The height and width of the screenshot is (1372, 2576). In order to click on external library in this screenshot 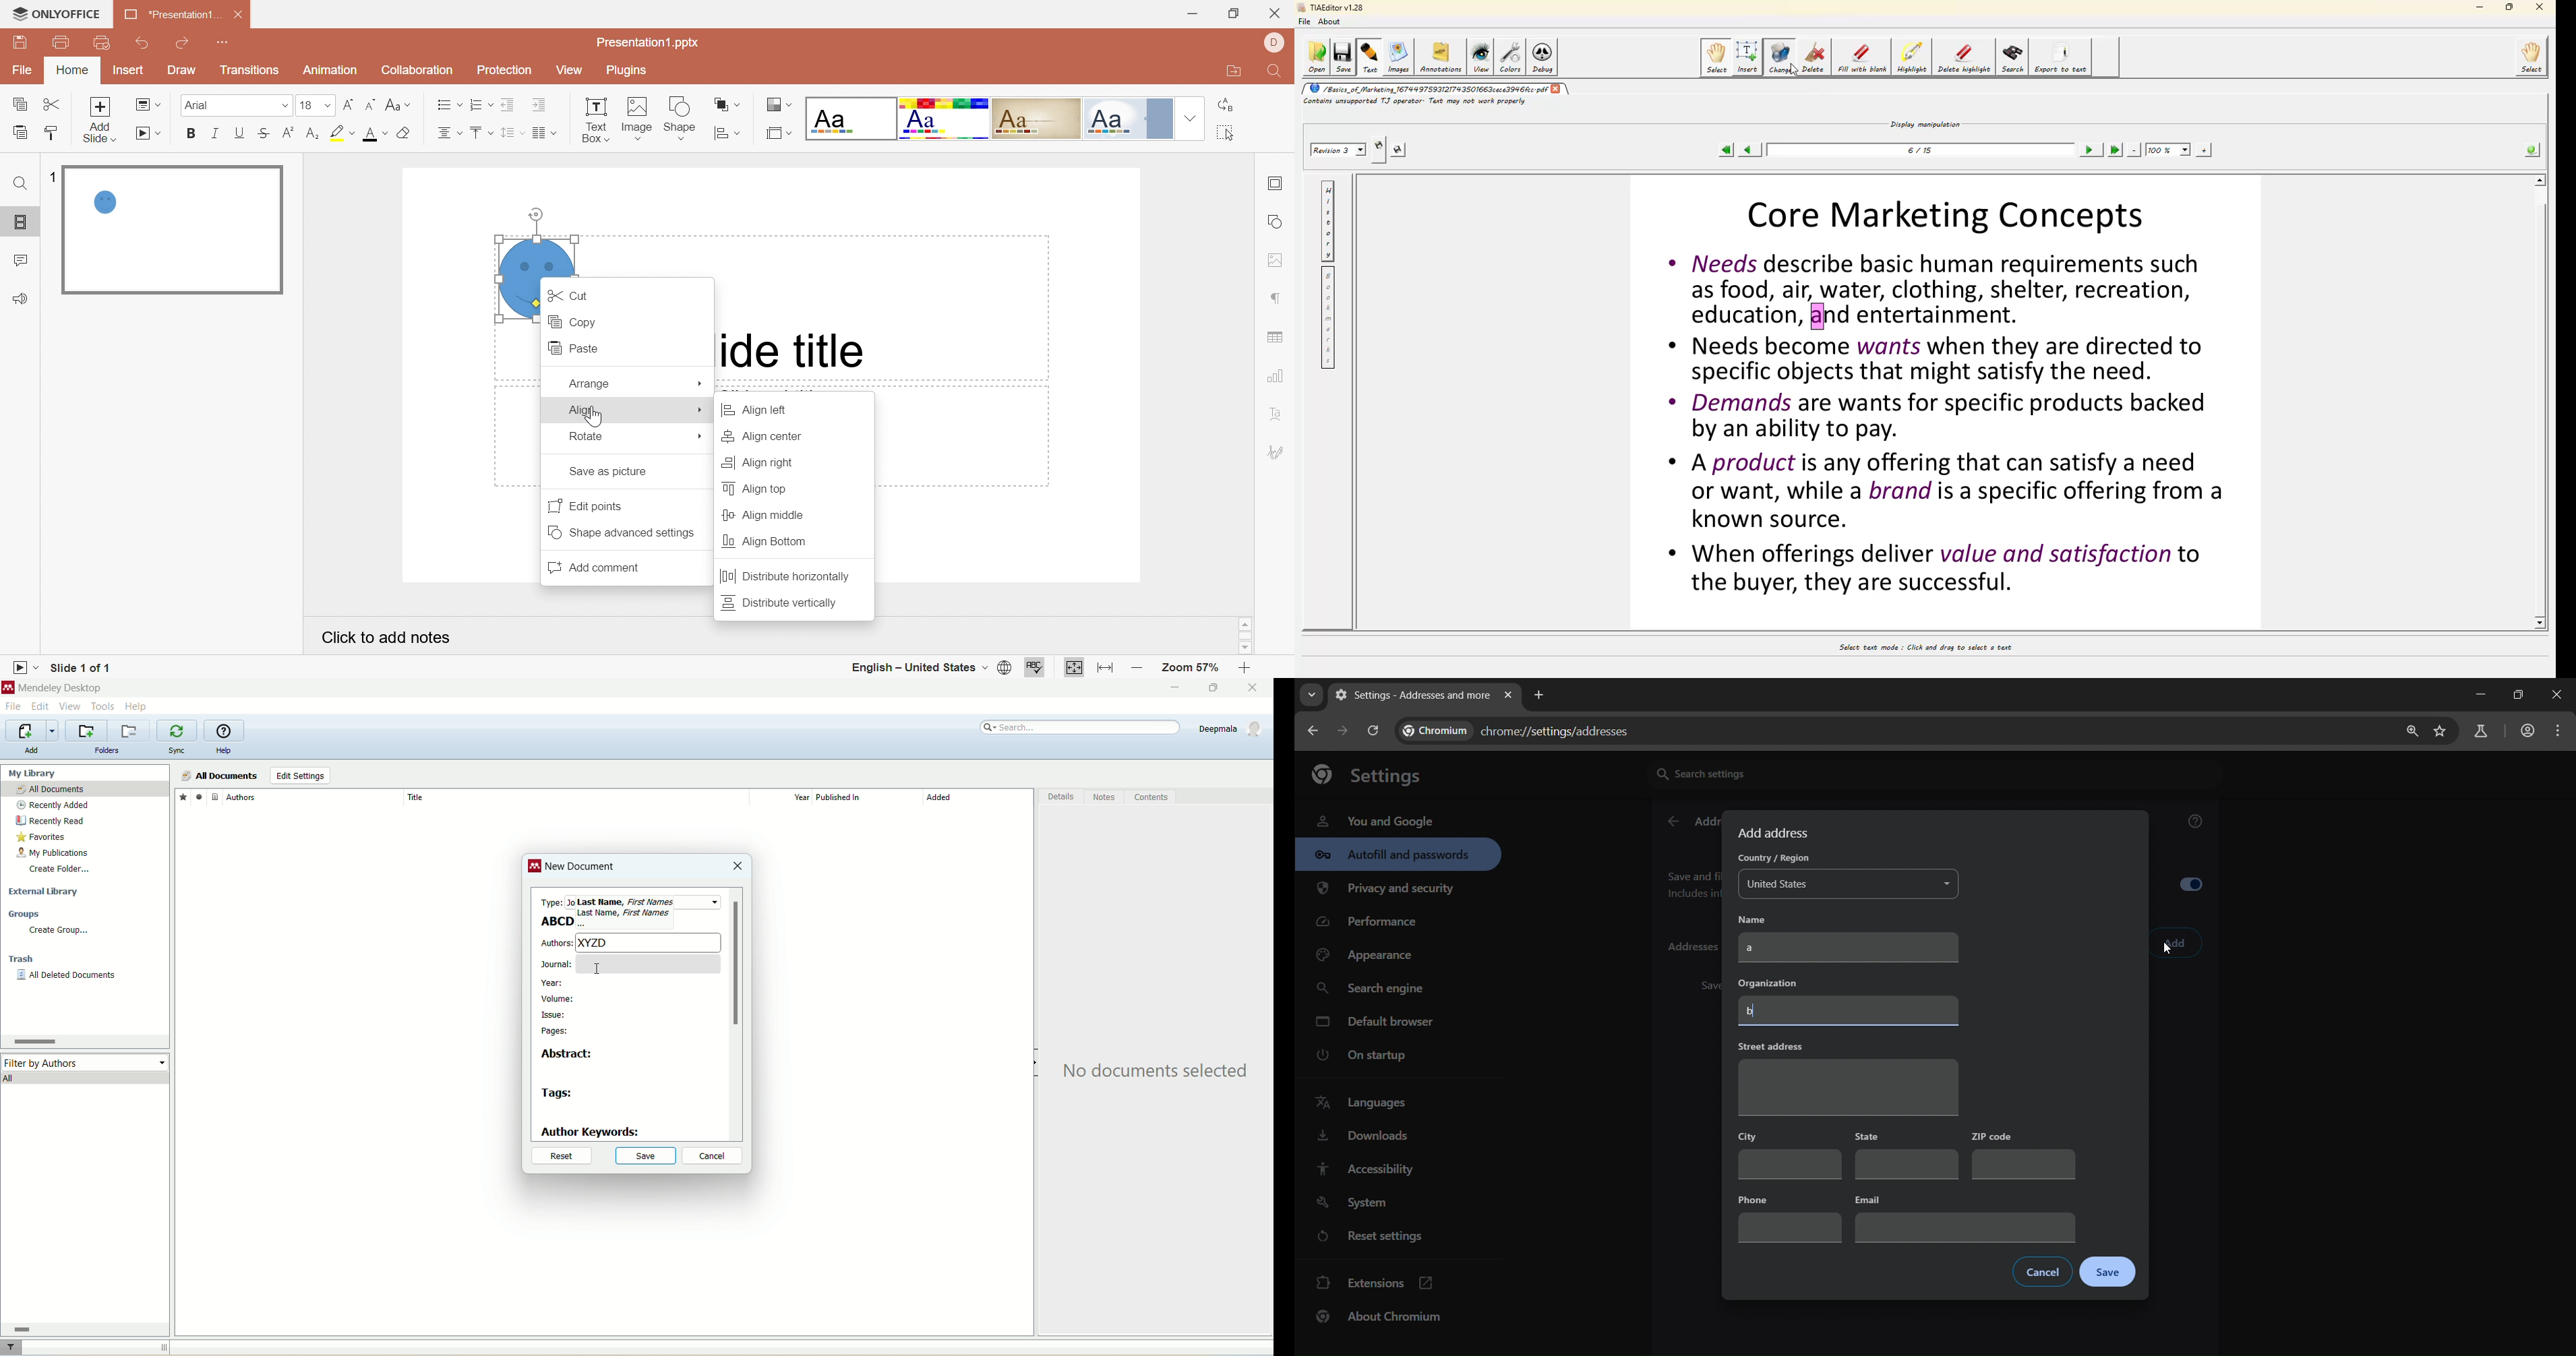, I will do `click(46, 892)`.